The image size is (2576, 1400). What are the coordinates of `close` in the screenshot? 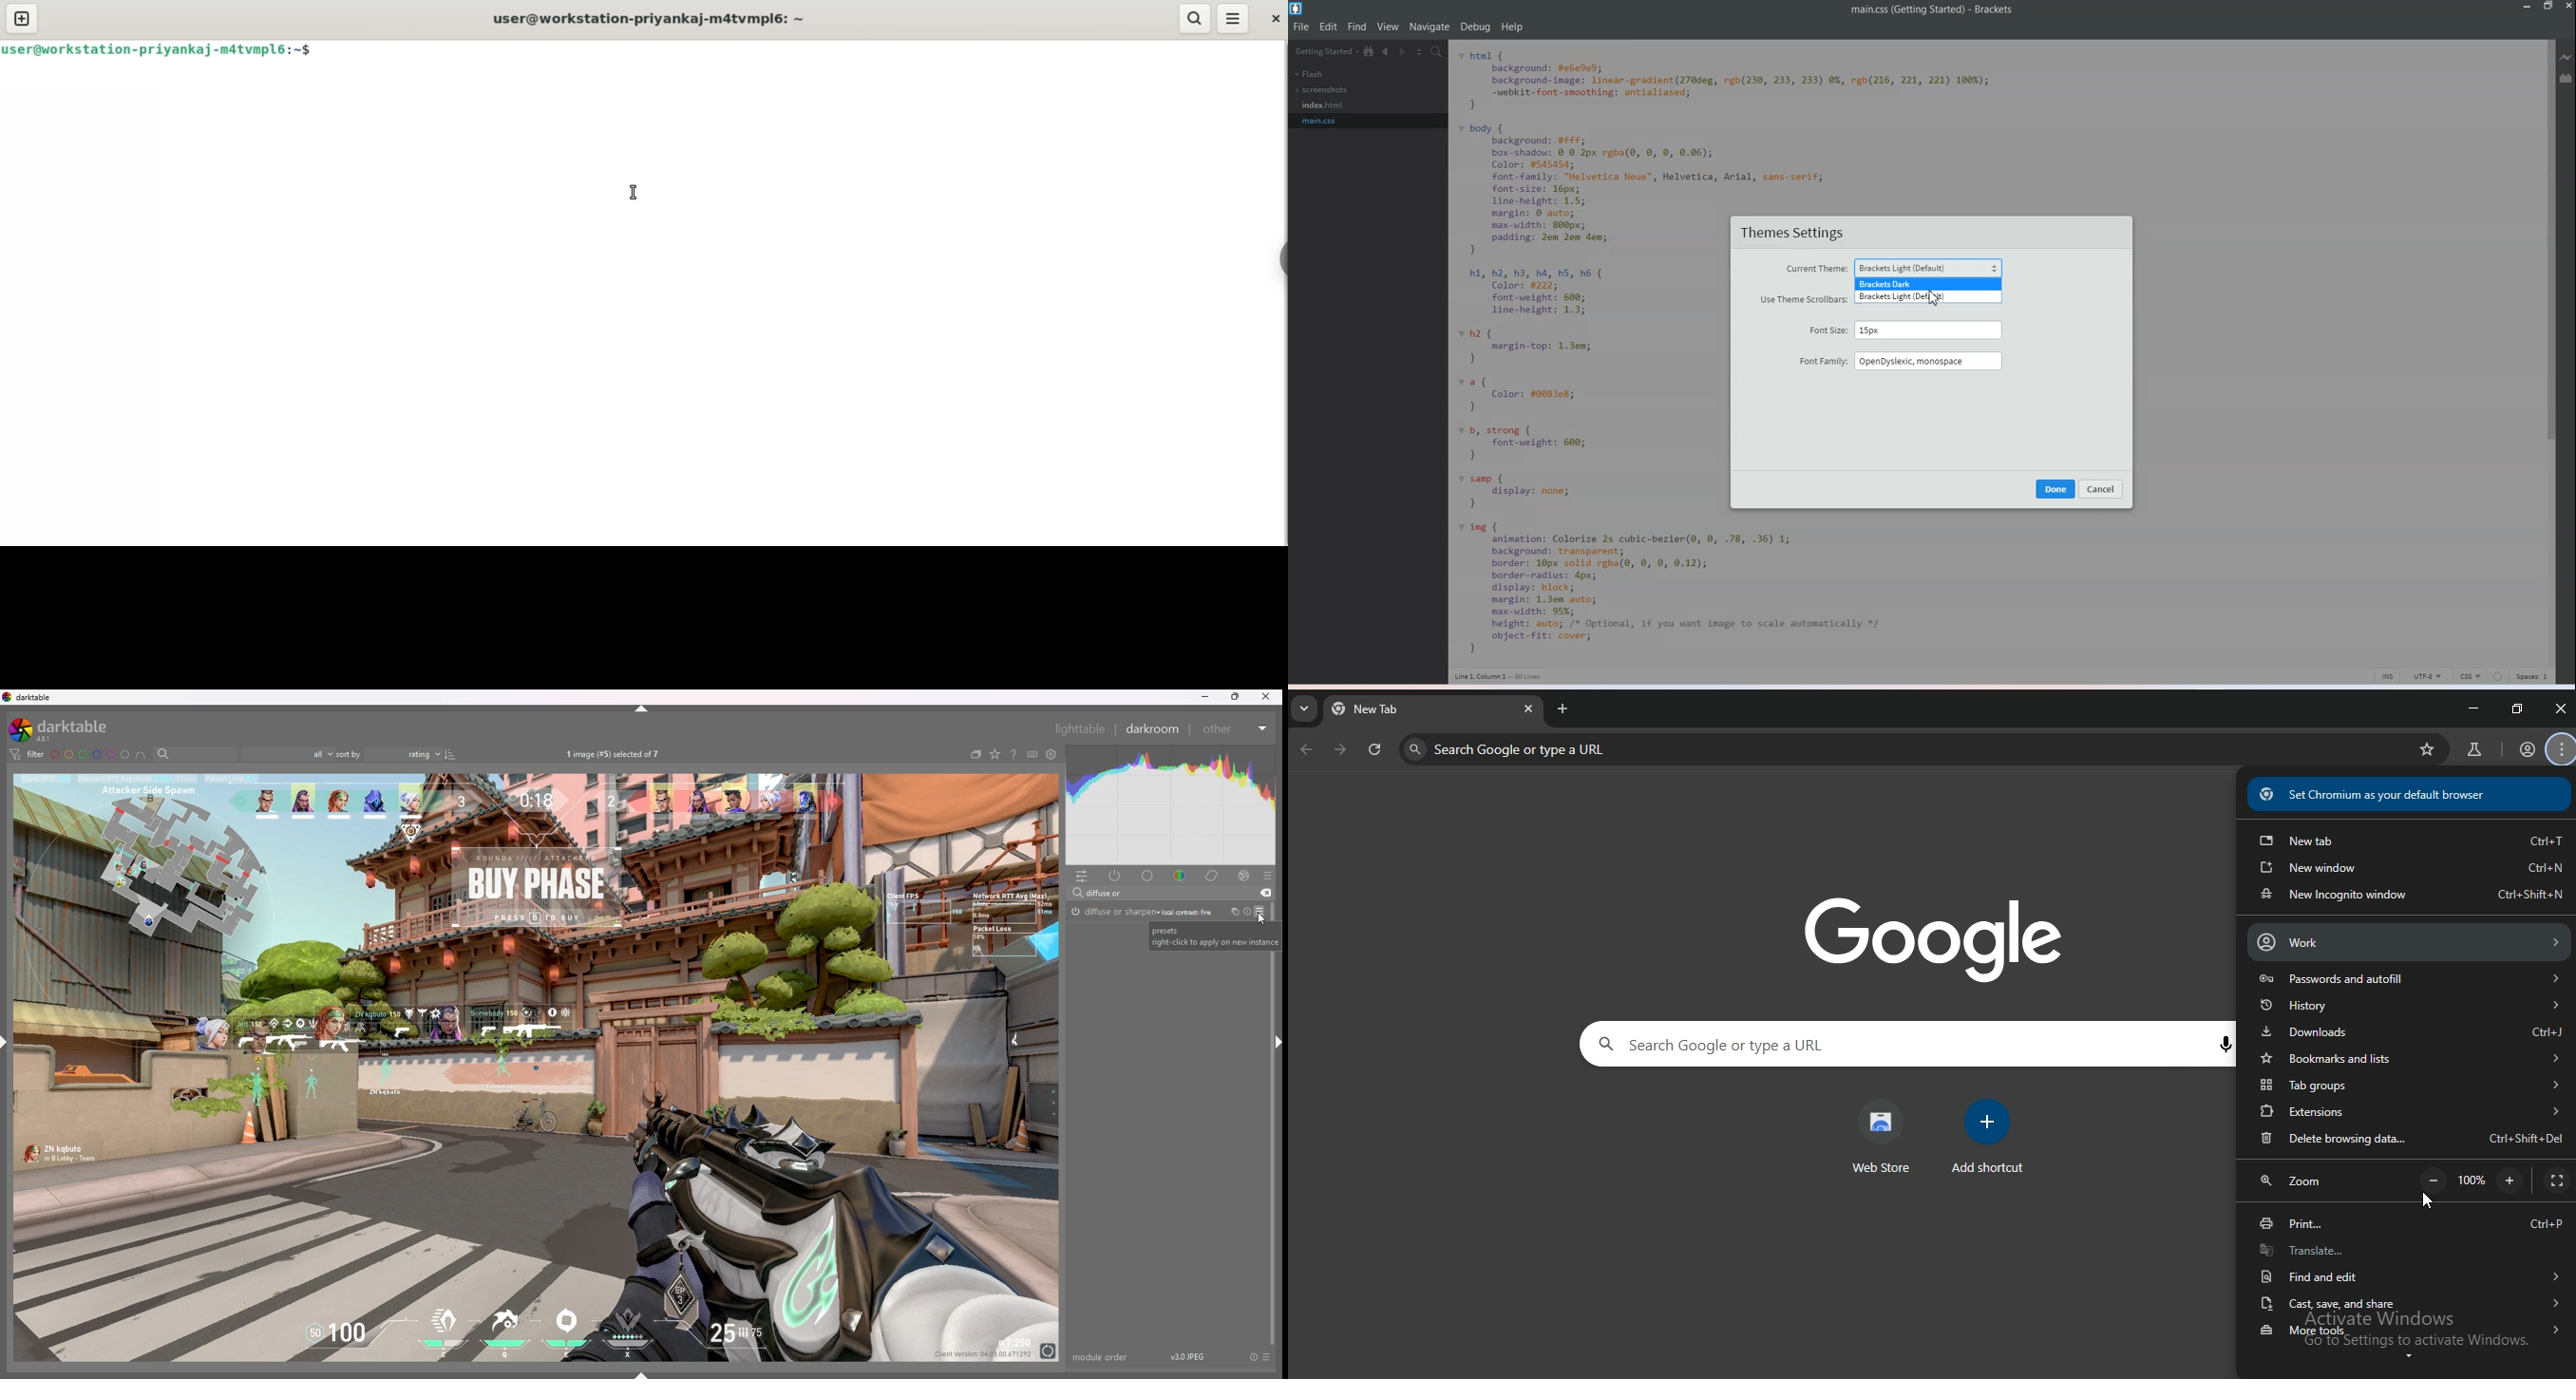 It's located at (1277, 20).